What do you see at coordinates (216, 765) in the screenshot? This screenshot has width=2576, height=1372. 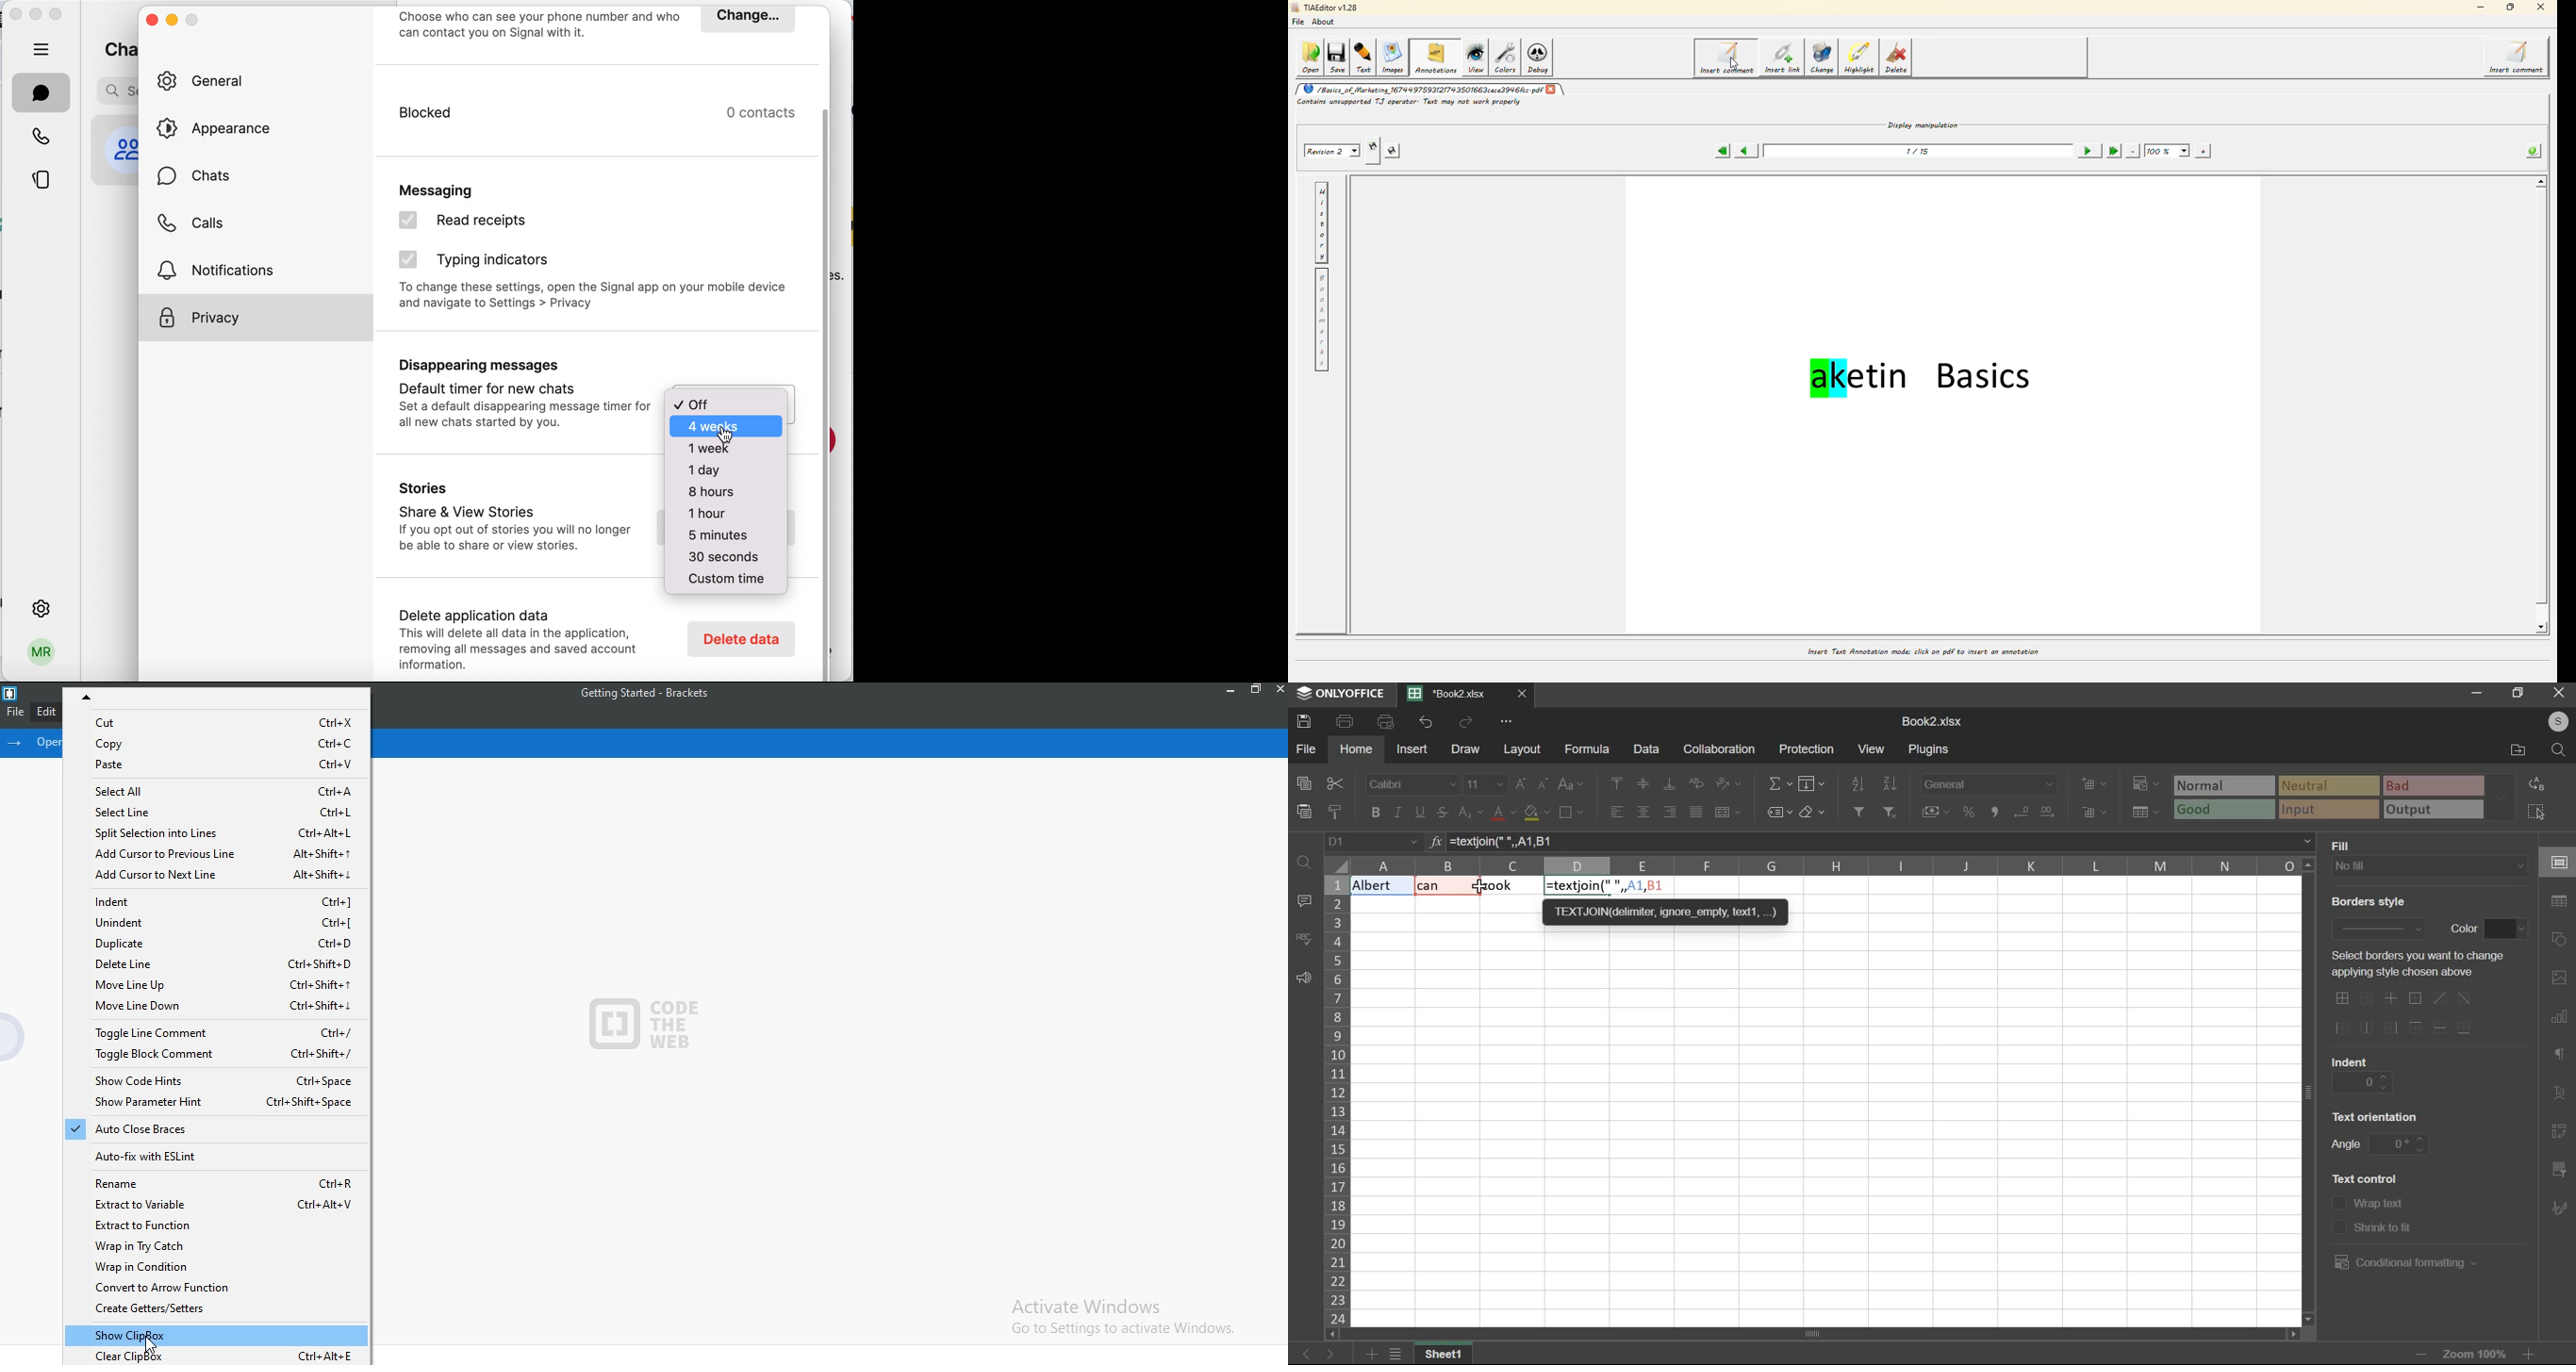 I see `Paste` at bounding box center [216, 765].